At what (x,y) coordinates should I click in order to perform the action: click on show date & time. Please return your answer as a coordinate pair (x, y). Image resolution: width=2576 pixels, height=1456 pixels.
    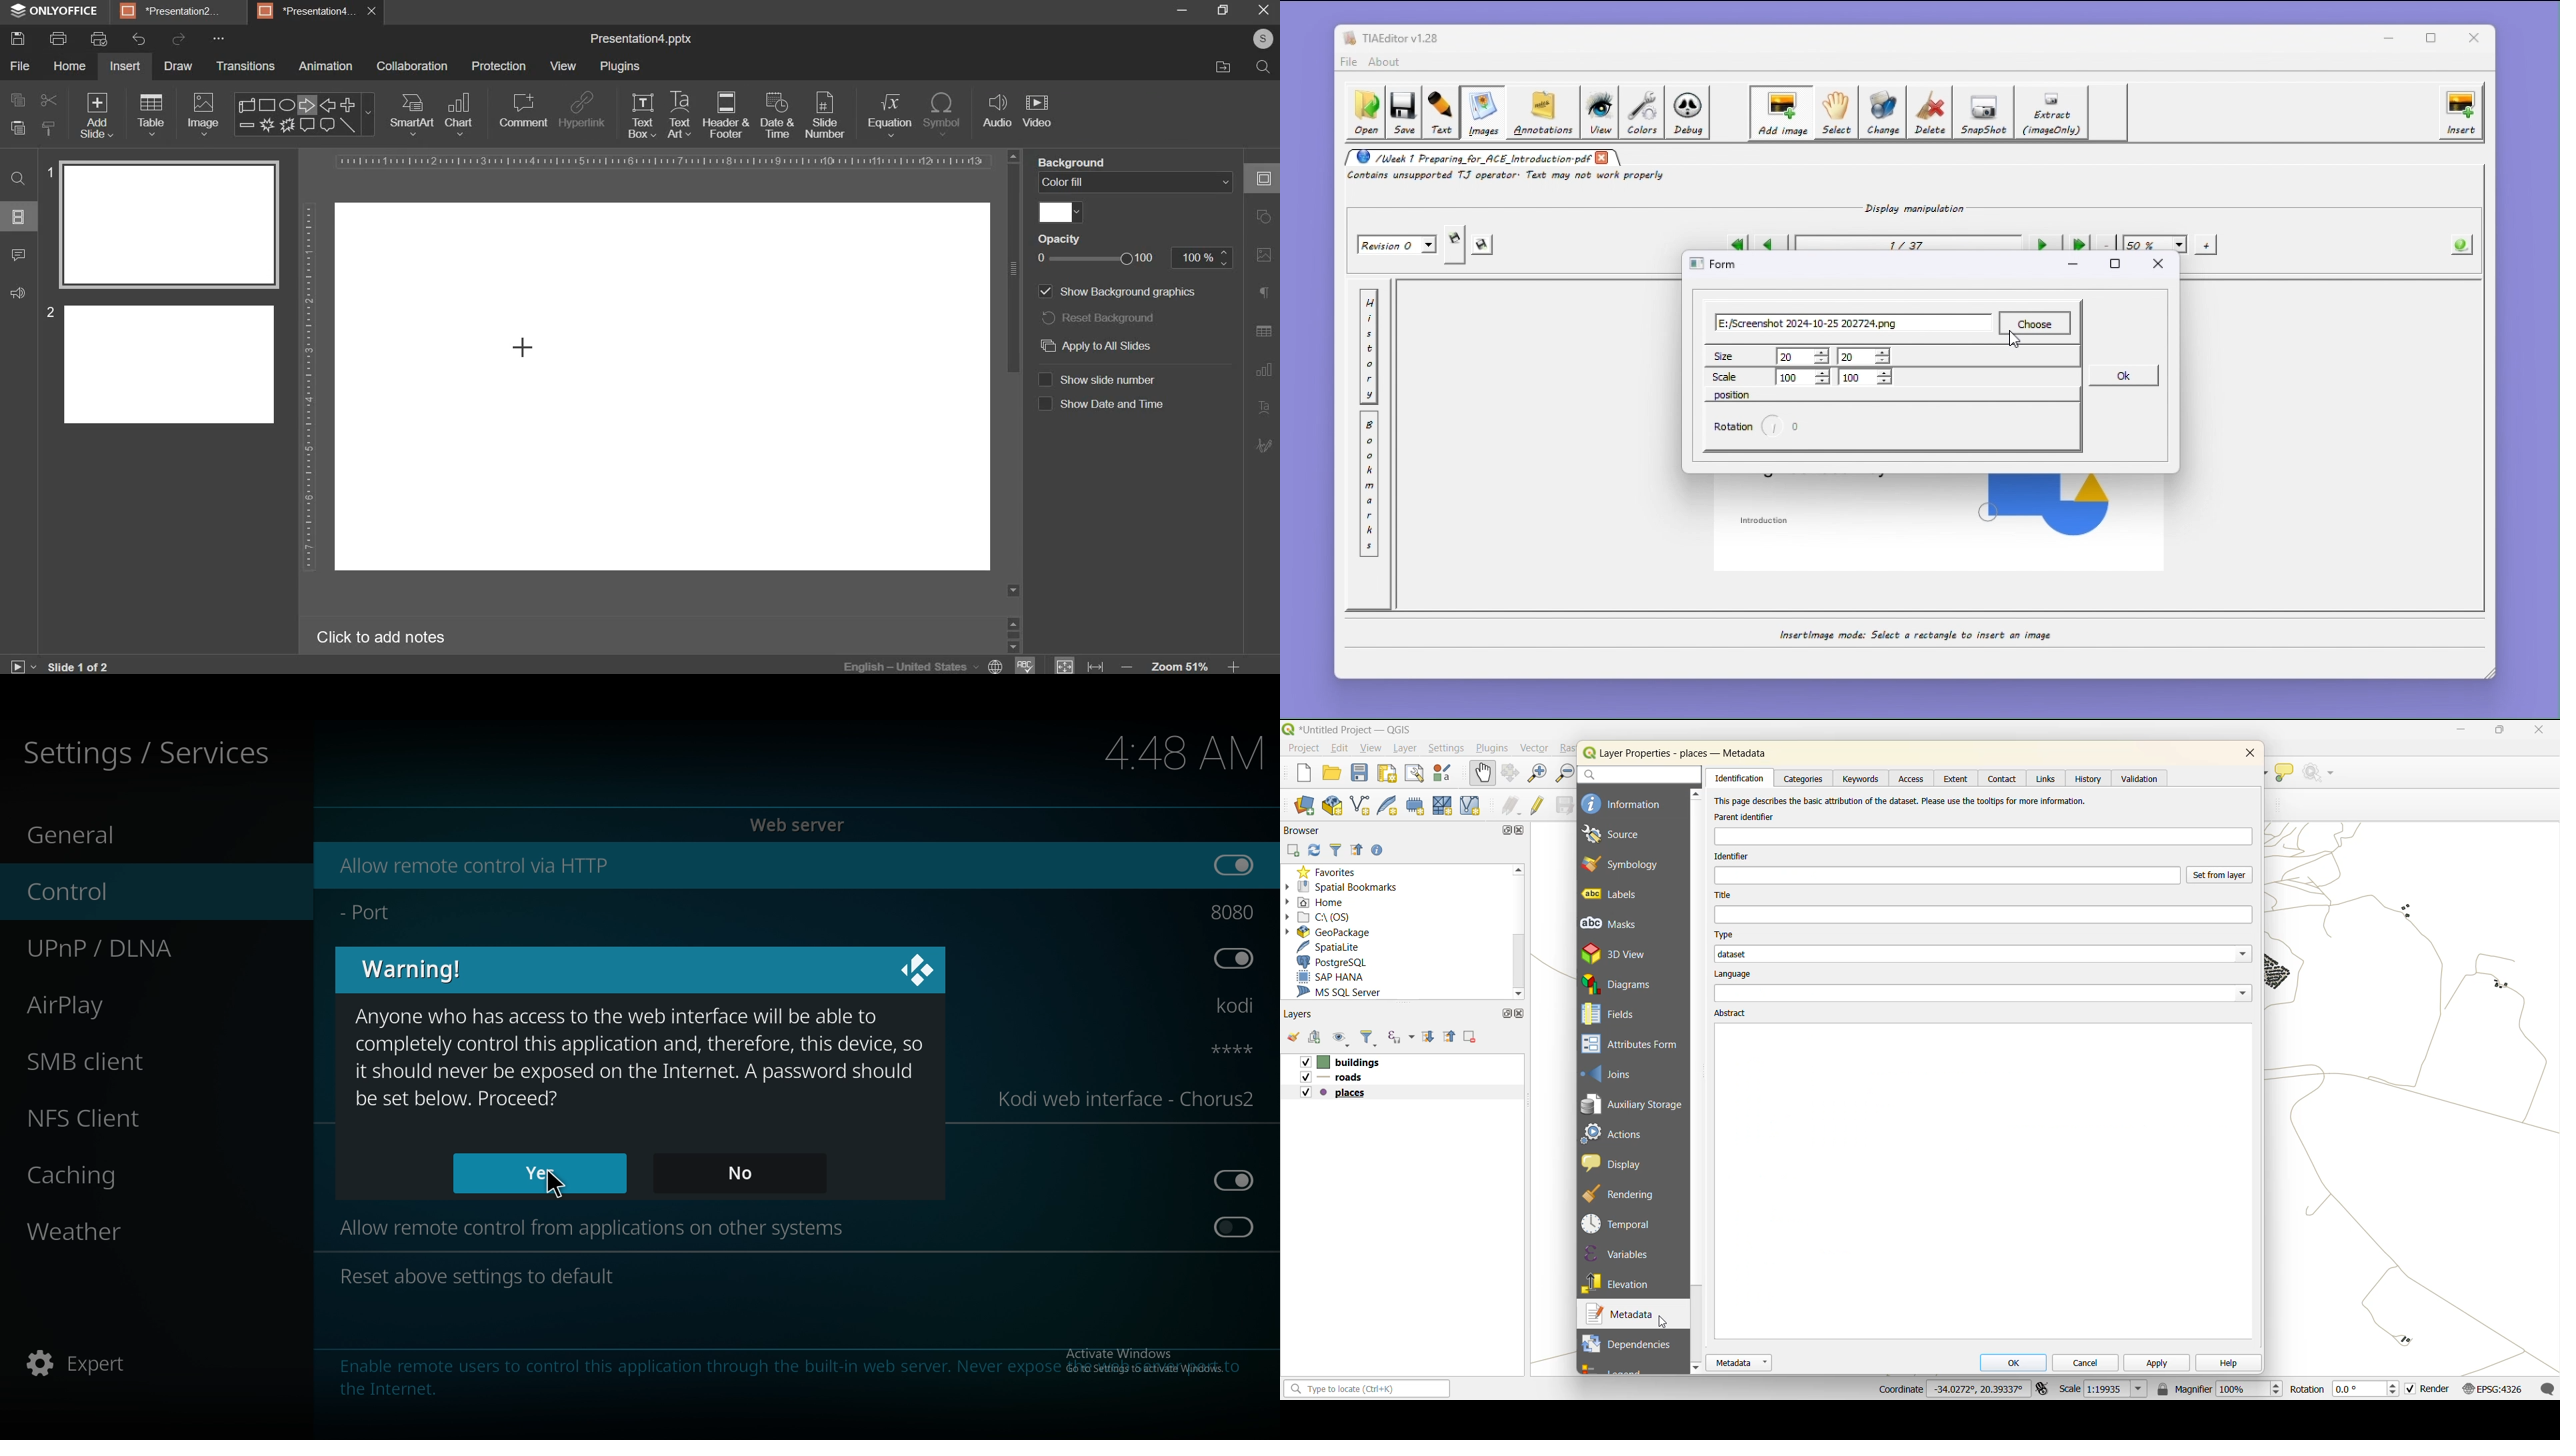
    Looking at the image, I should click on (1044, 406).